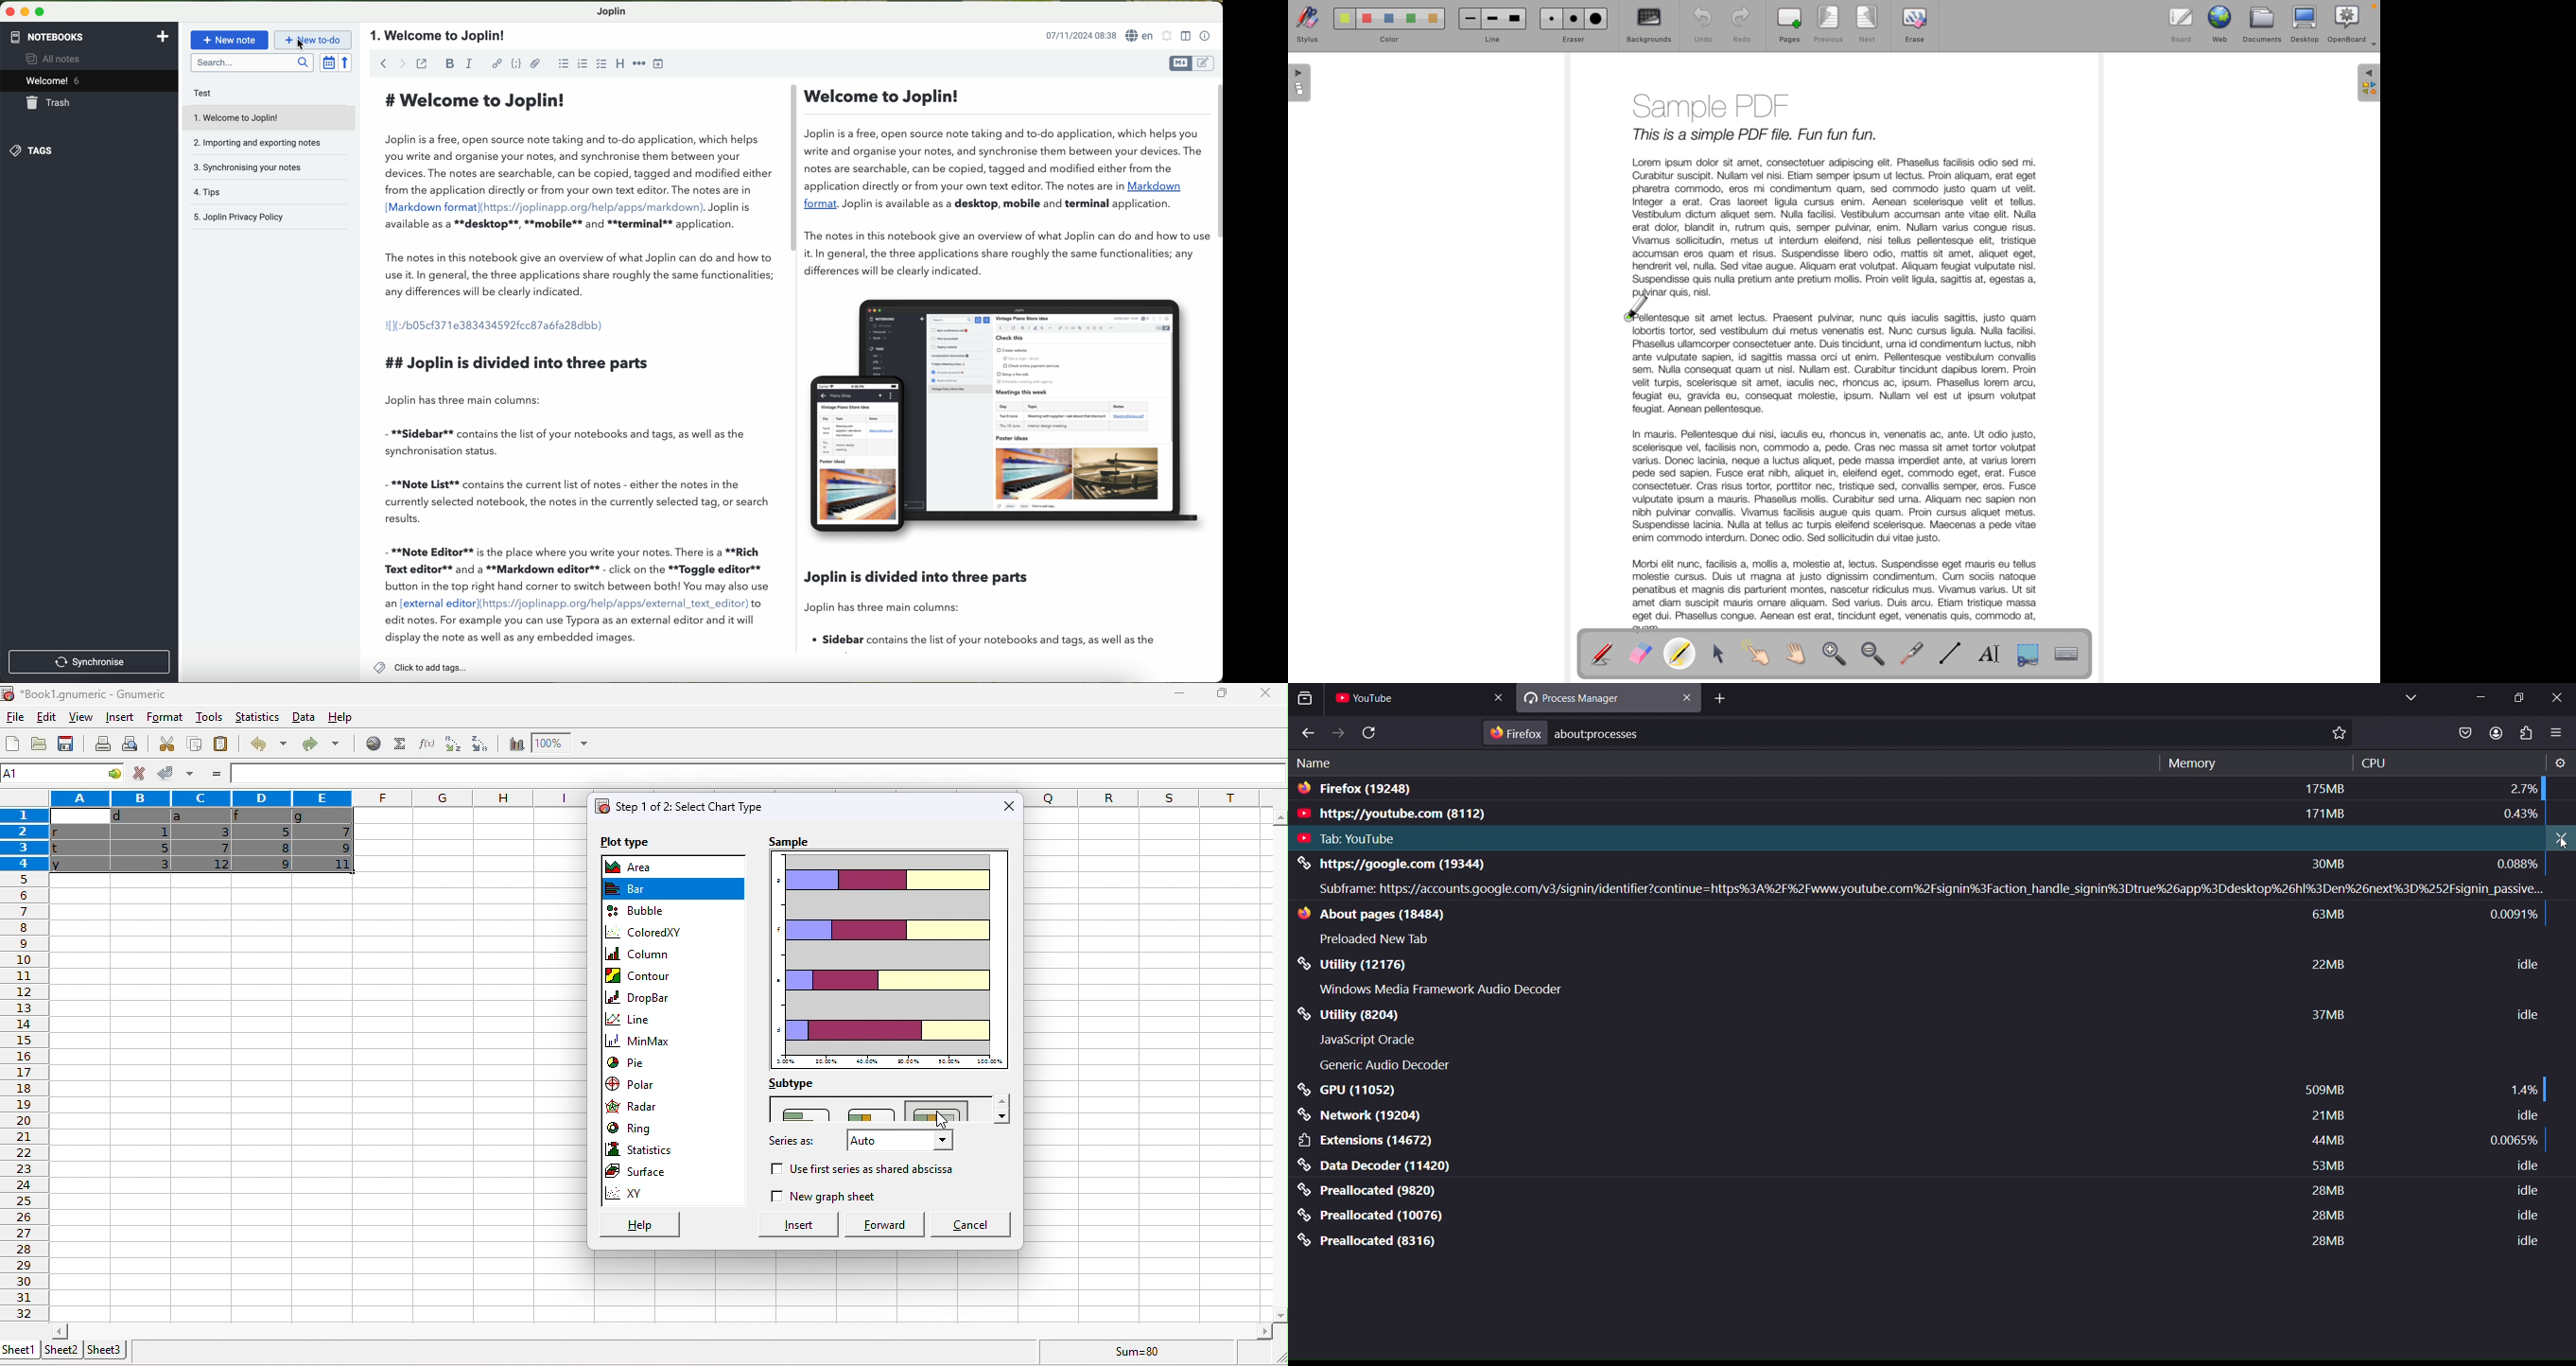 The width and height of the screenshot is (2576, 1372). What do you see at coordinates (1140, 798) in the screenshot?
I see `columns` at bounding box center [1140, 798].